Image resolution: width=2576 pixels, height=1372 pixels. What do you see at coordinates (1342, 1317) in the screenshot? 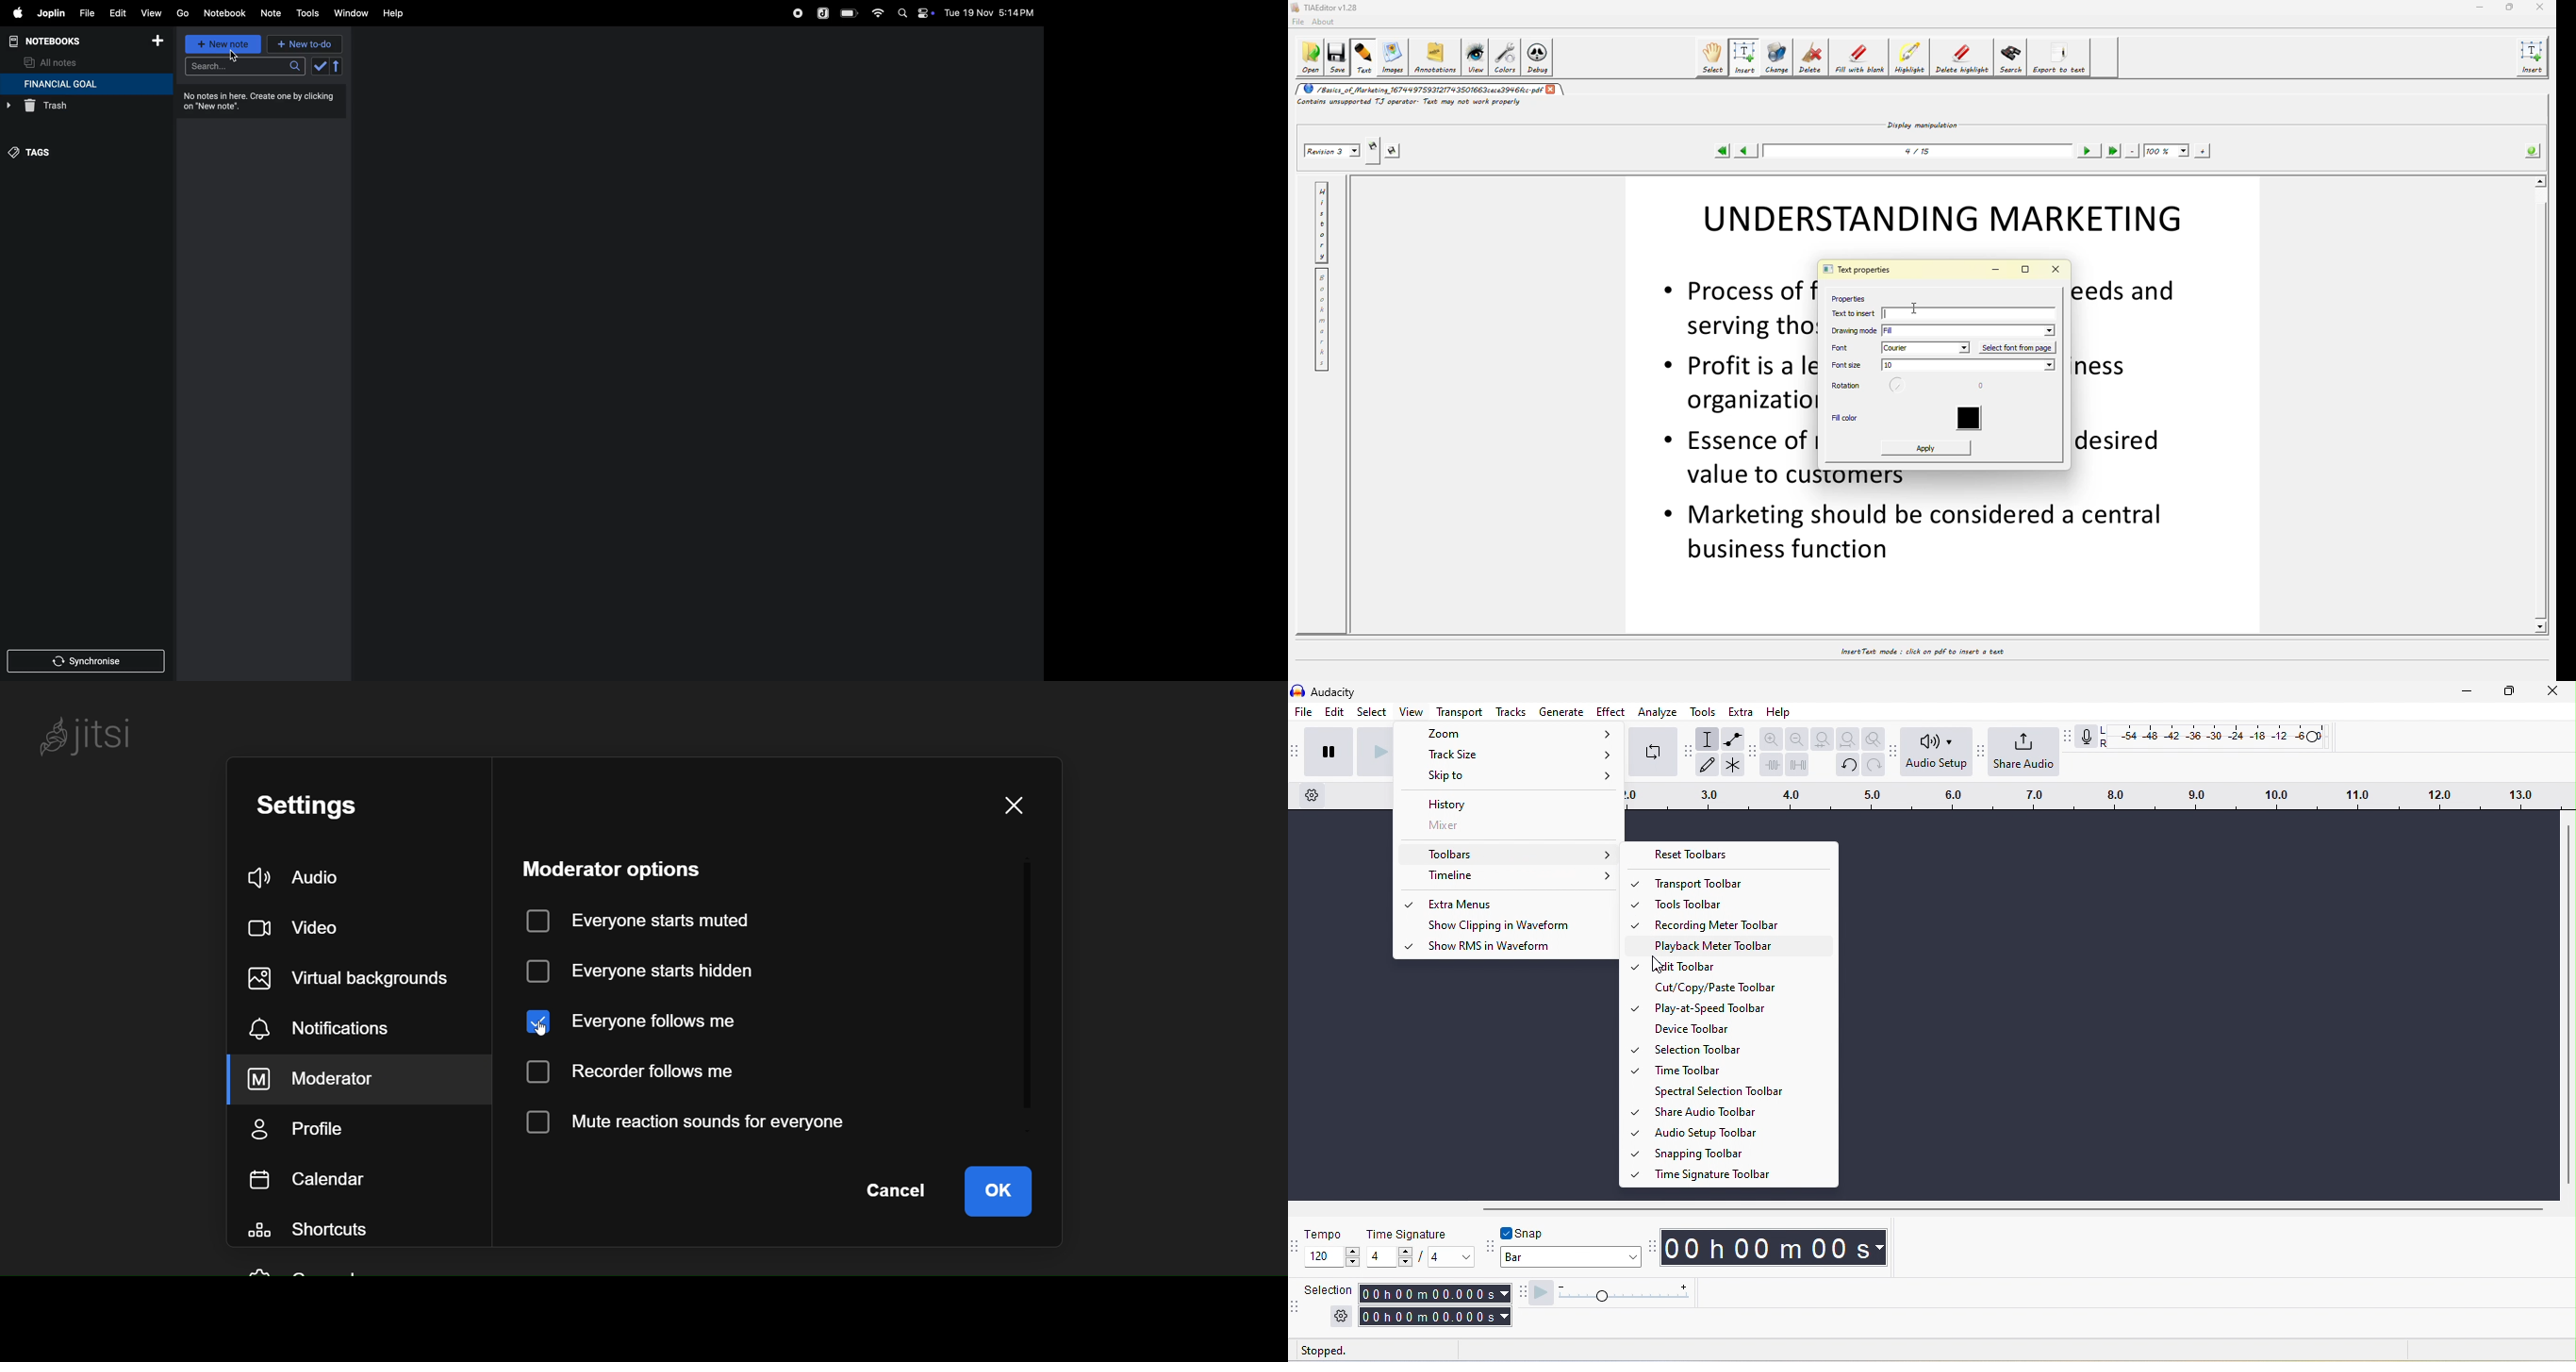
I see `selection settings` at bounding box center [1342, 1317].